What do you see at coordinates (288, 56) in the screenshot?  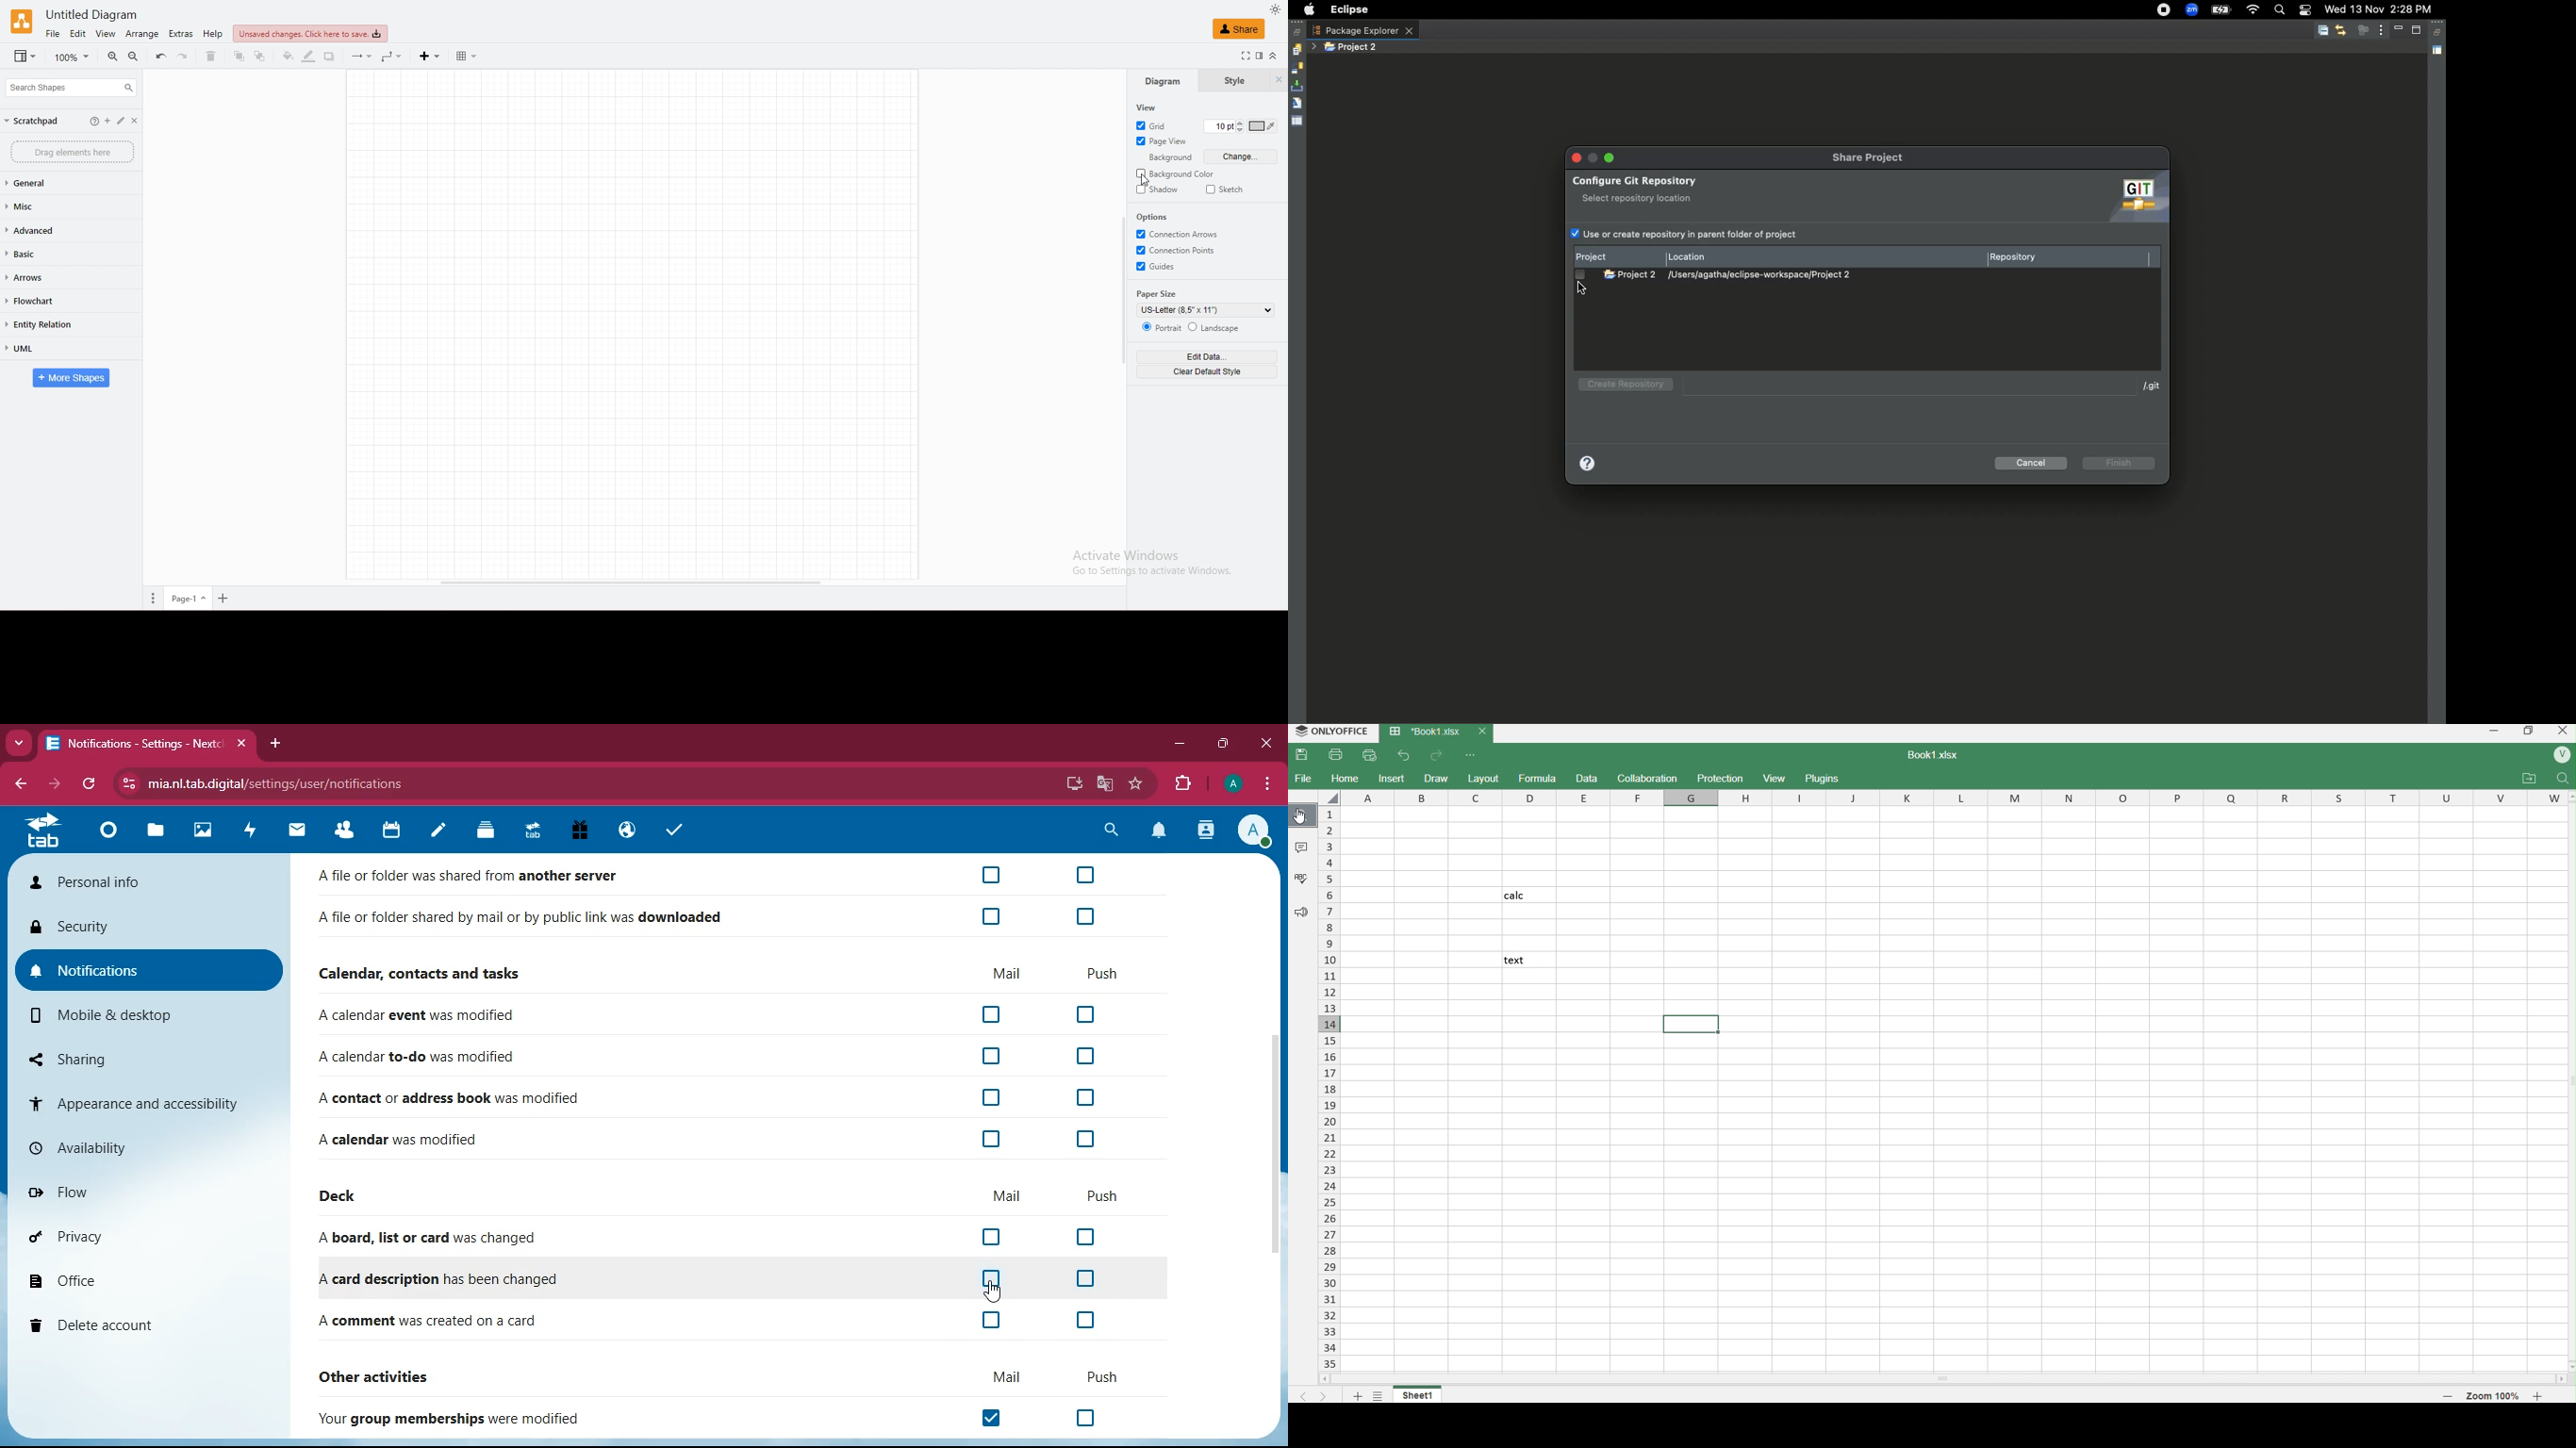 I see `fill color` at bounding box center [288, 56].